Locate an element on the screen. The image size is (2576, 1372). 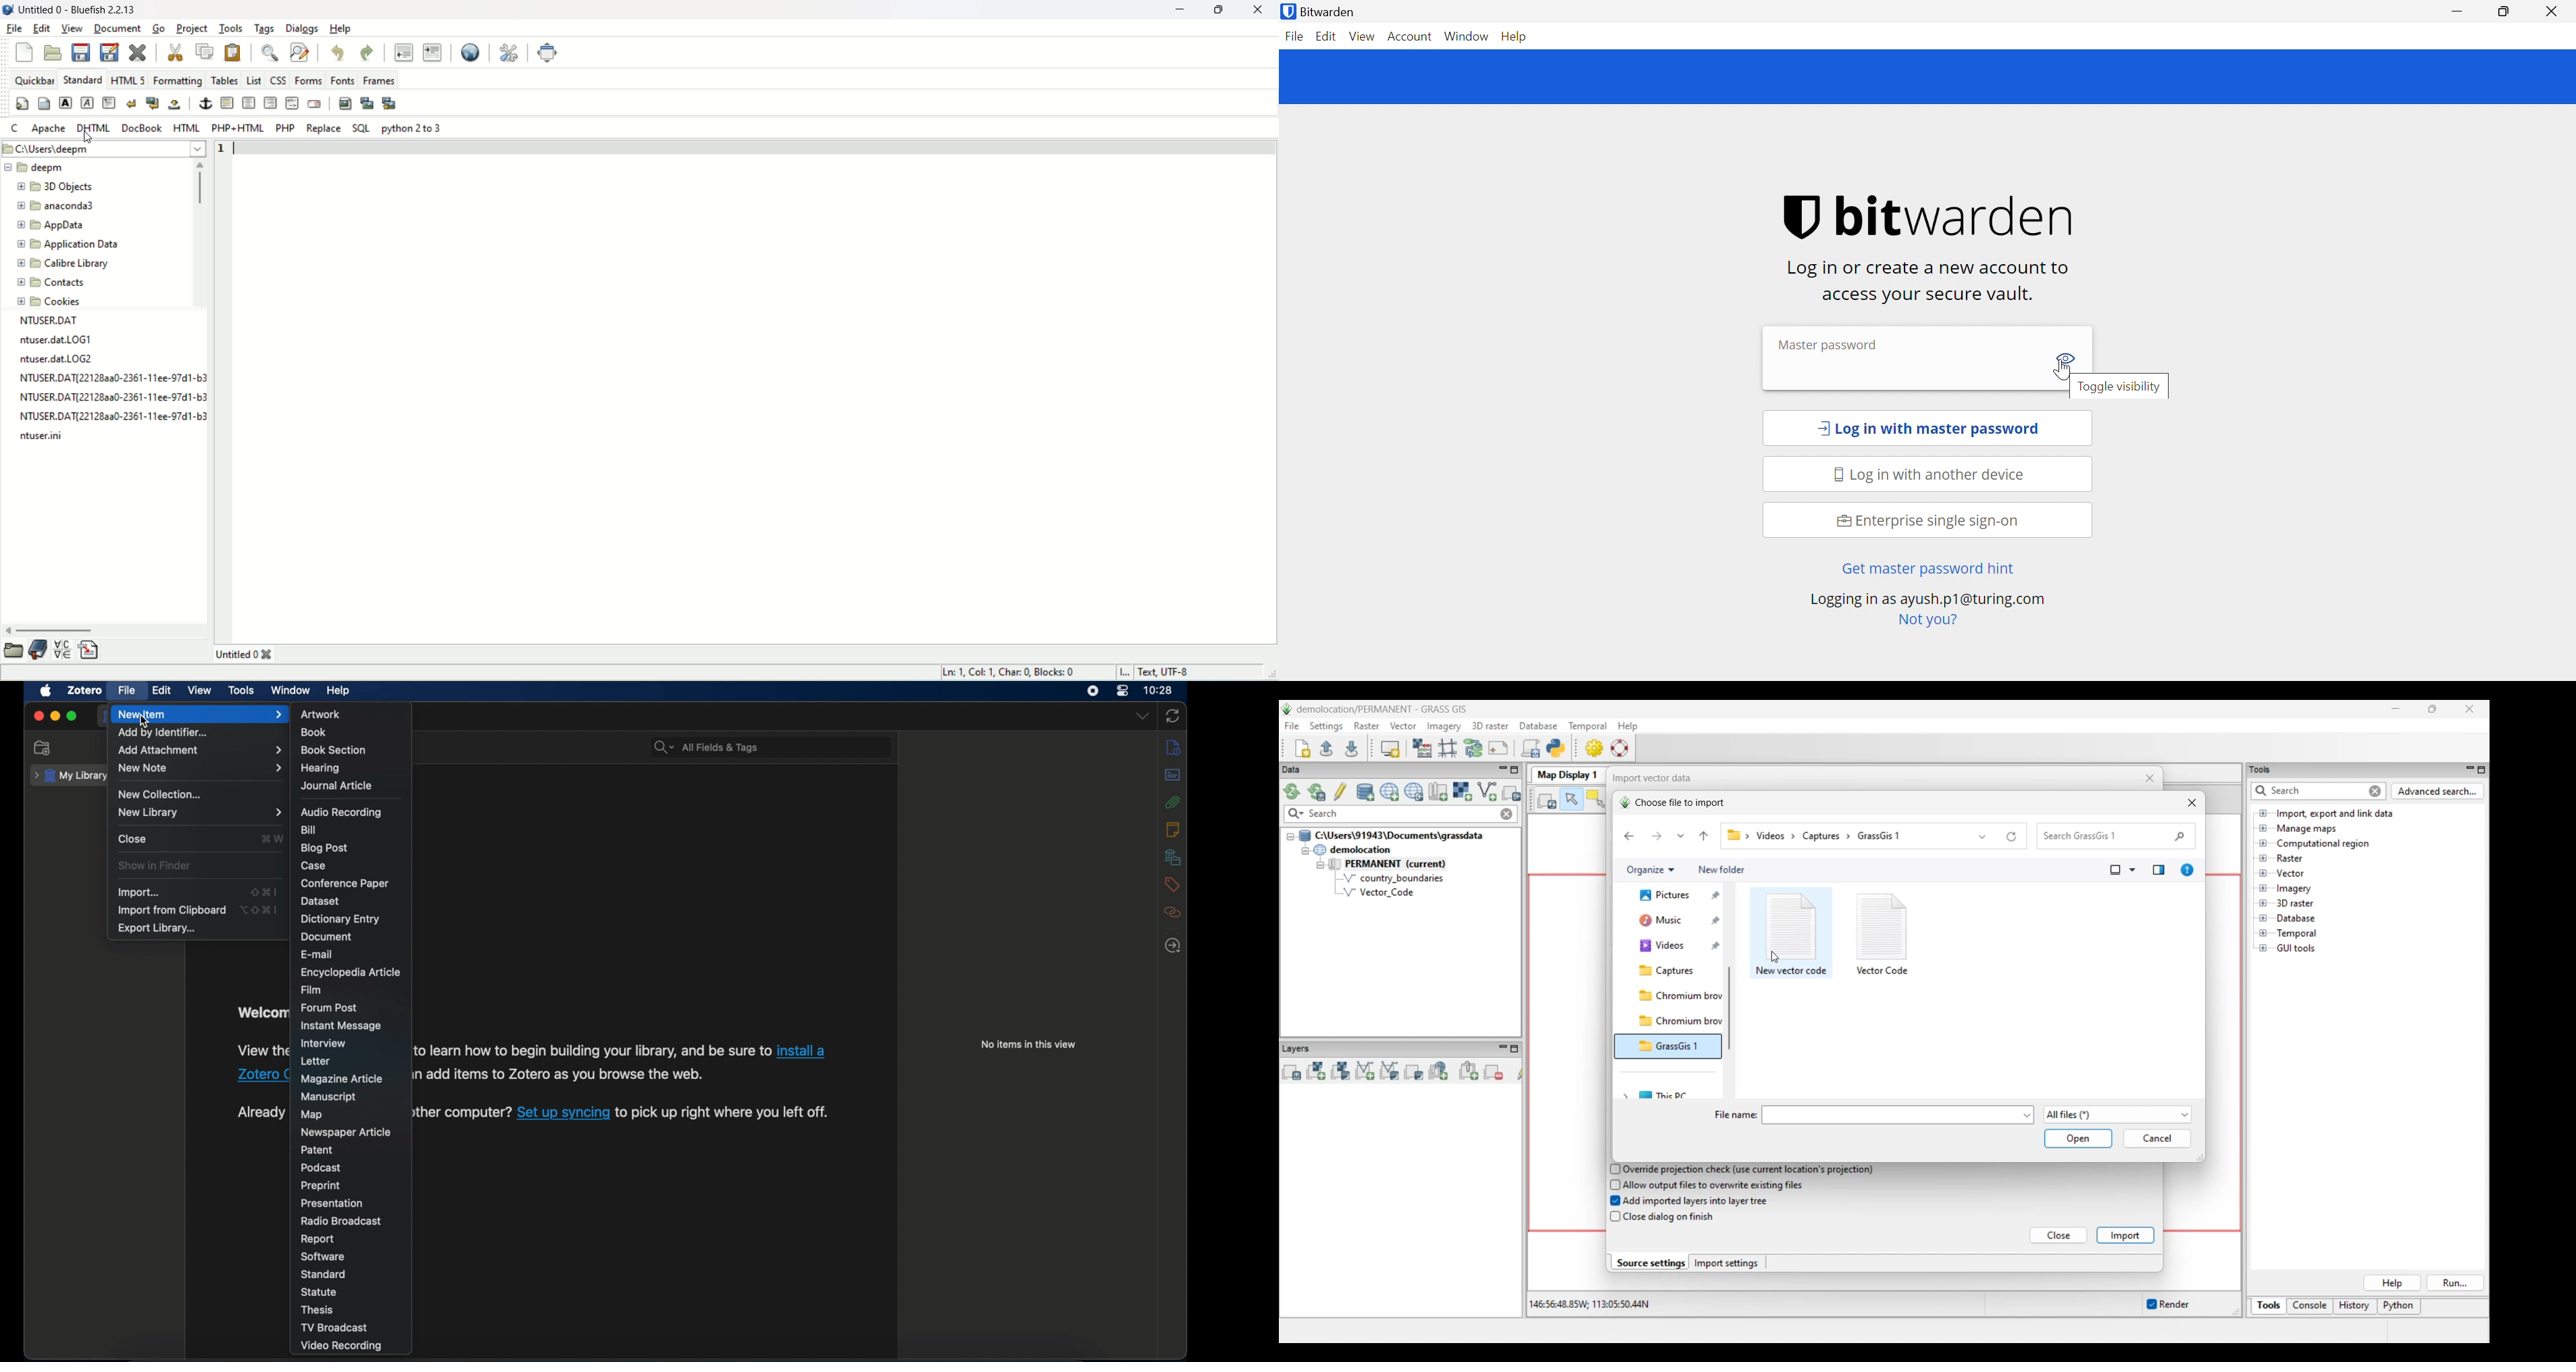
shortcut is located at coordinates (270, 838).